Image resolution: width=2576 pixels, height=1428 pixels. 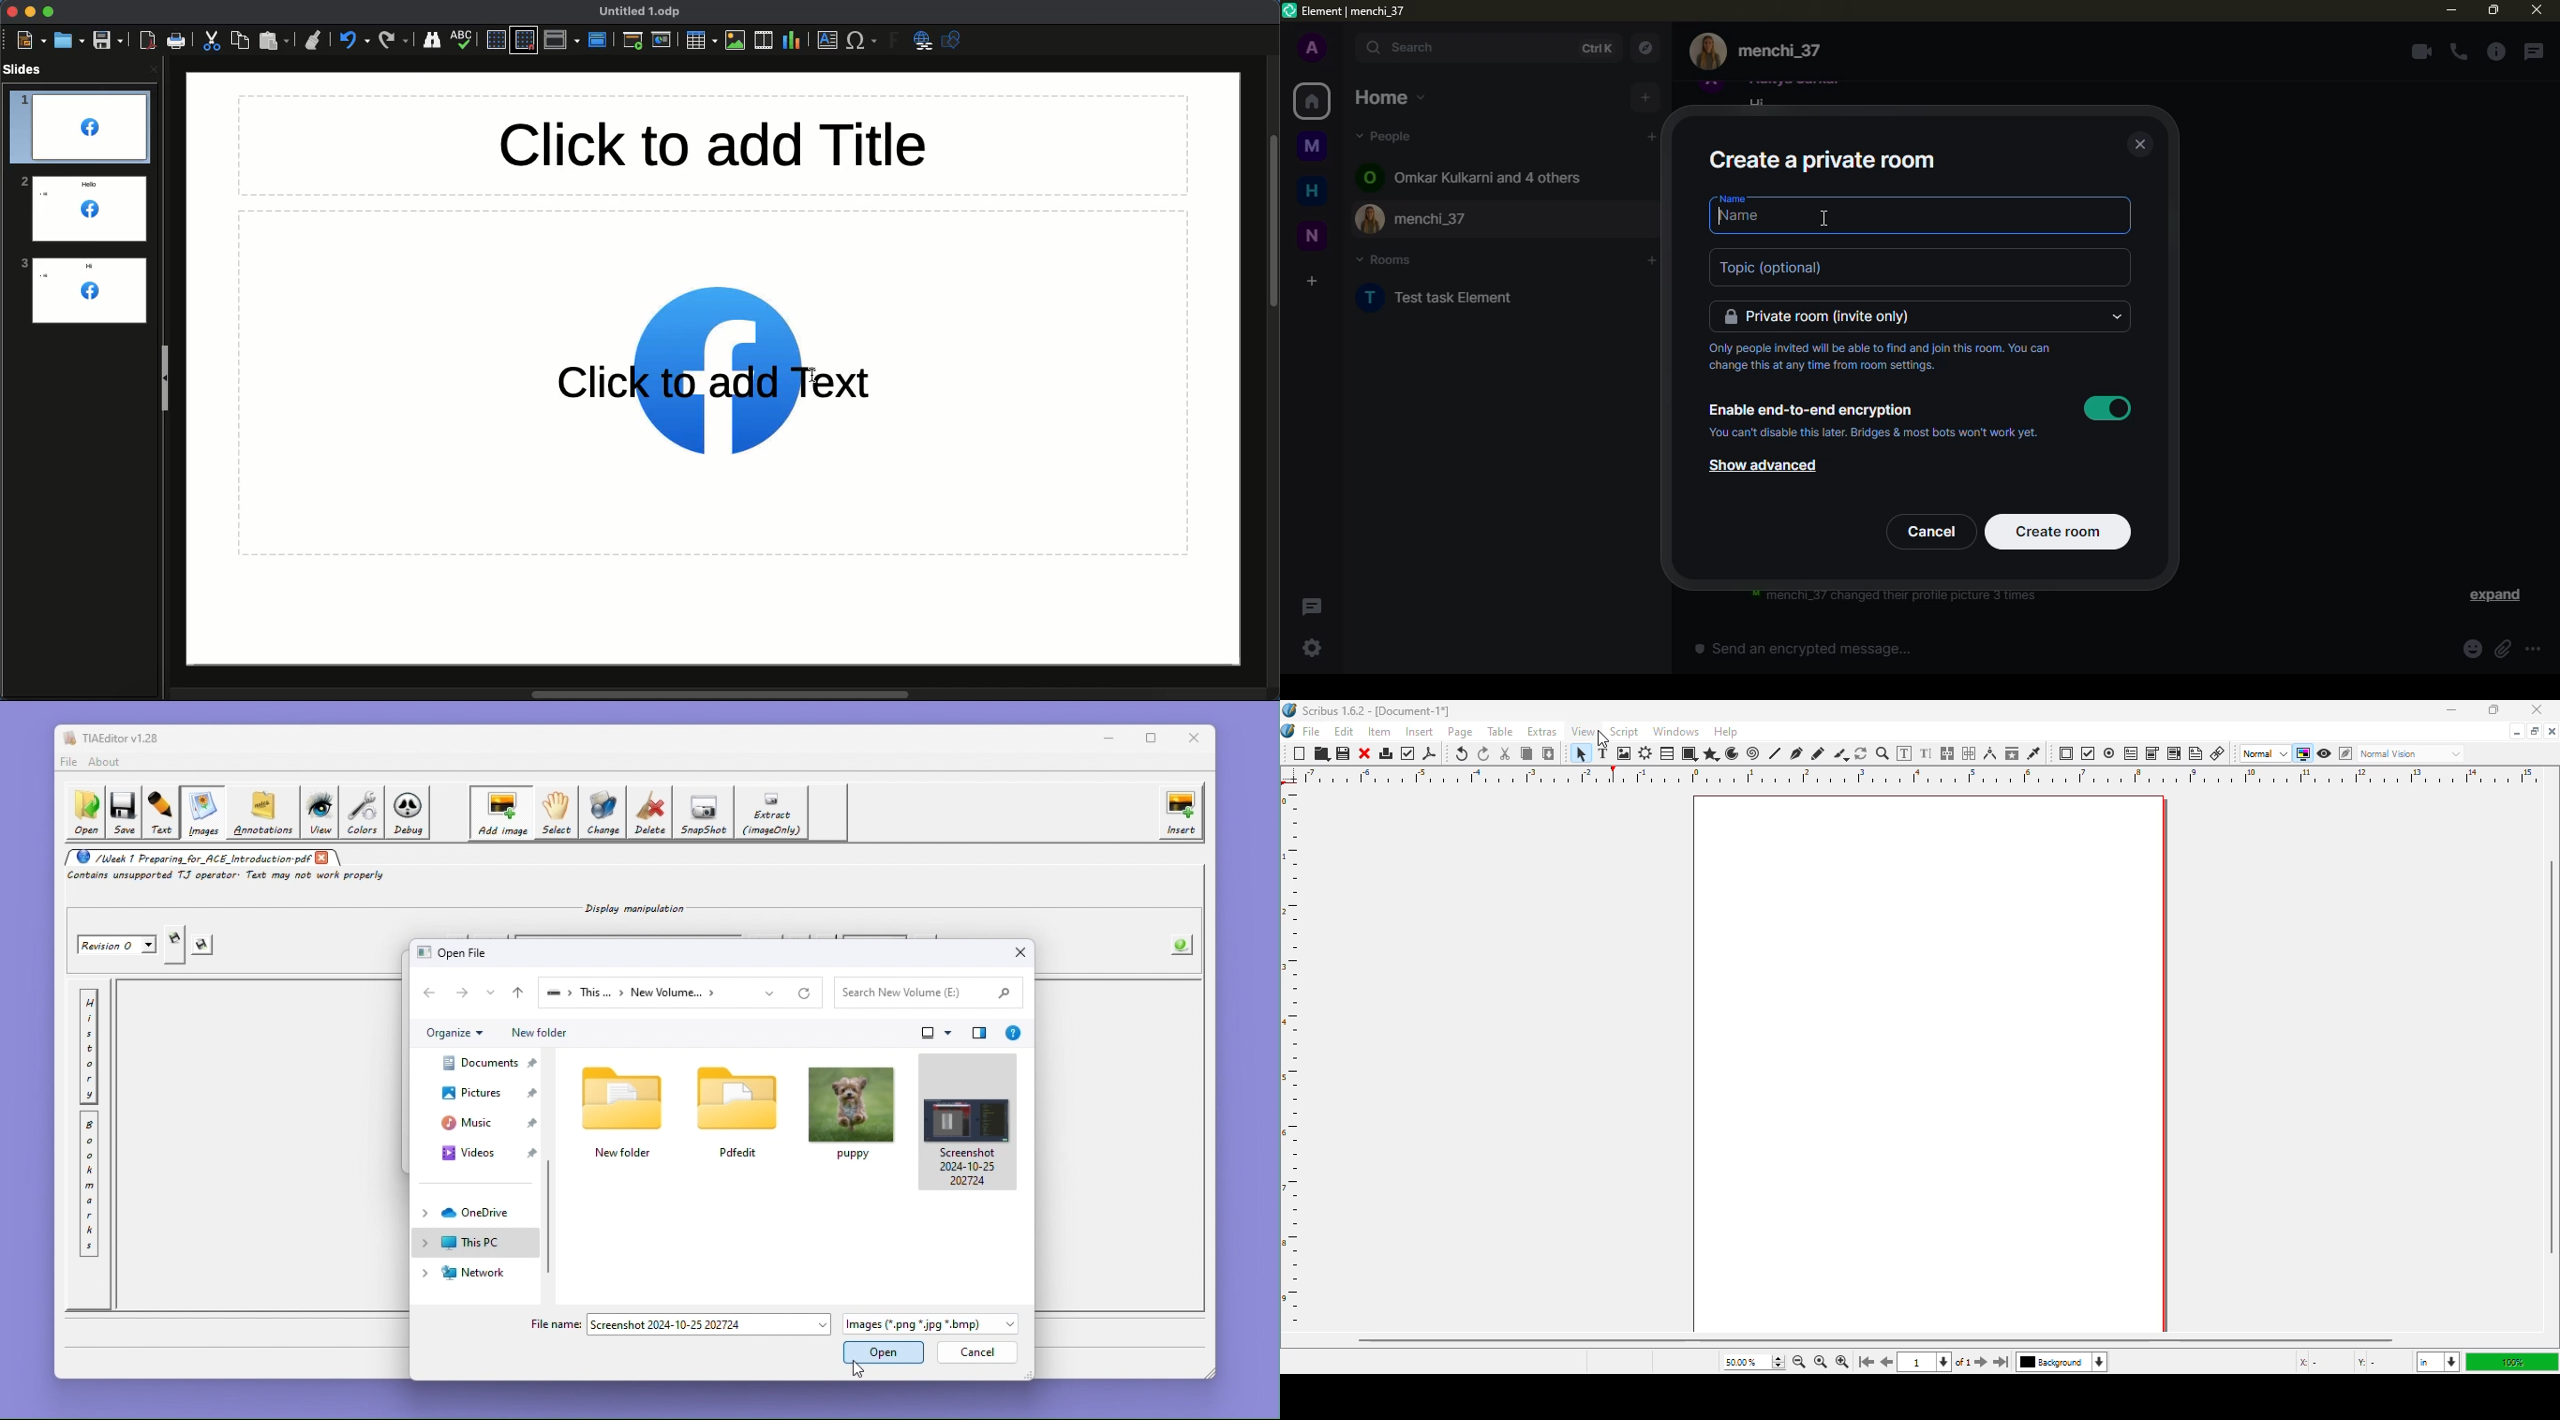 What do you see at coordinates (1312, 190) in the screenshot?
I see `home` at bounding box center [1312, 190].